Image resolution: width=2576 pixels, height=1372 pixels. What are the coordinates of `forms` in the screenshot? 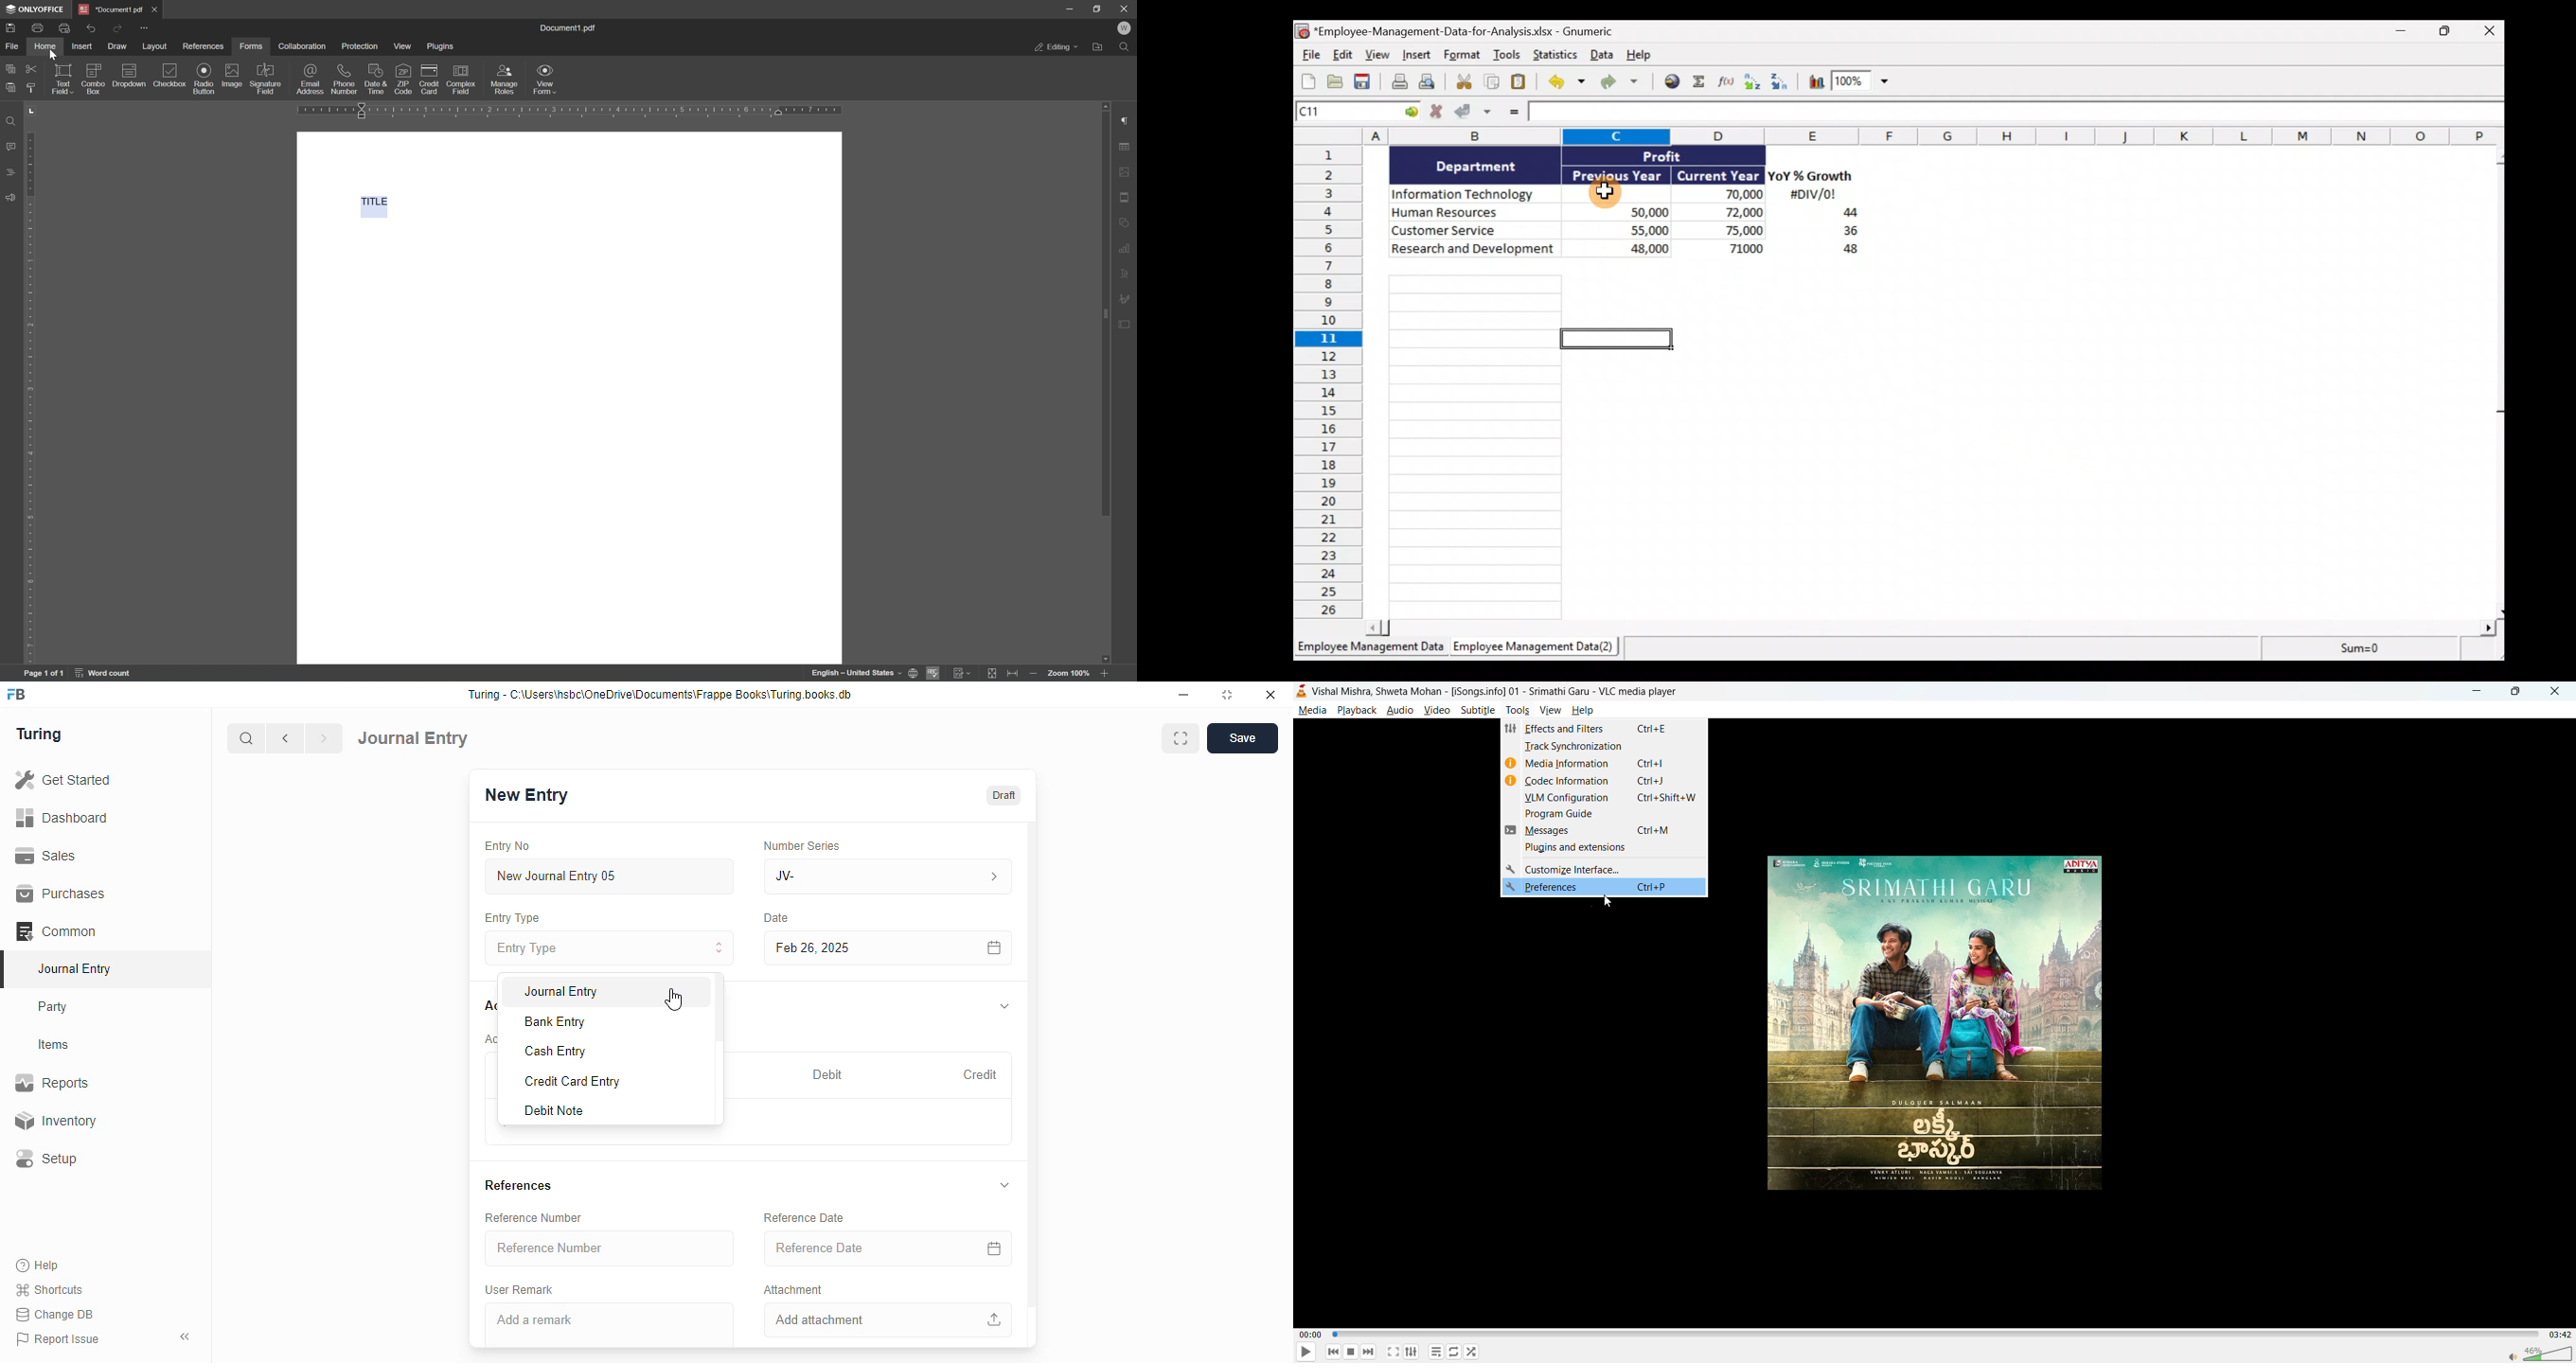 It's located at (253, 46).